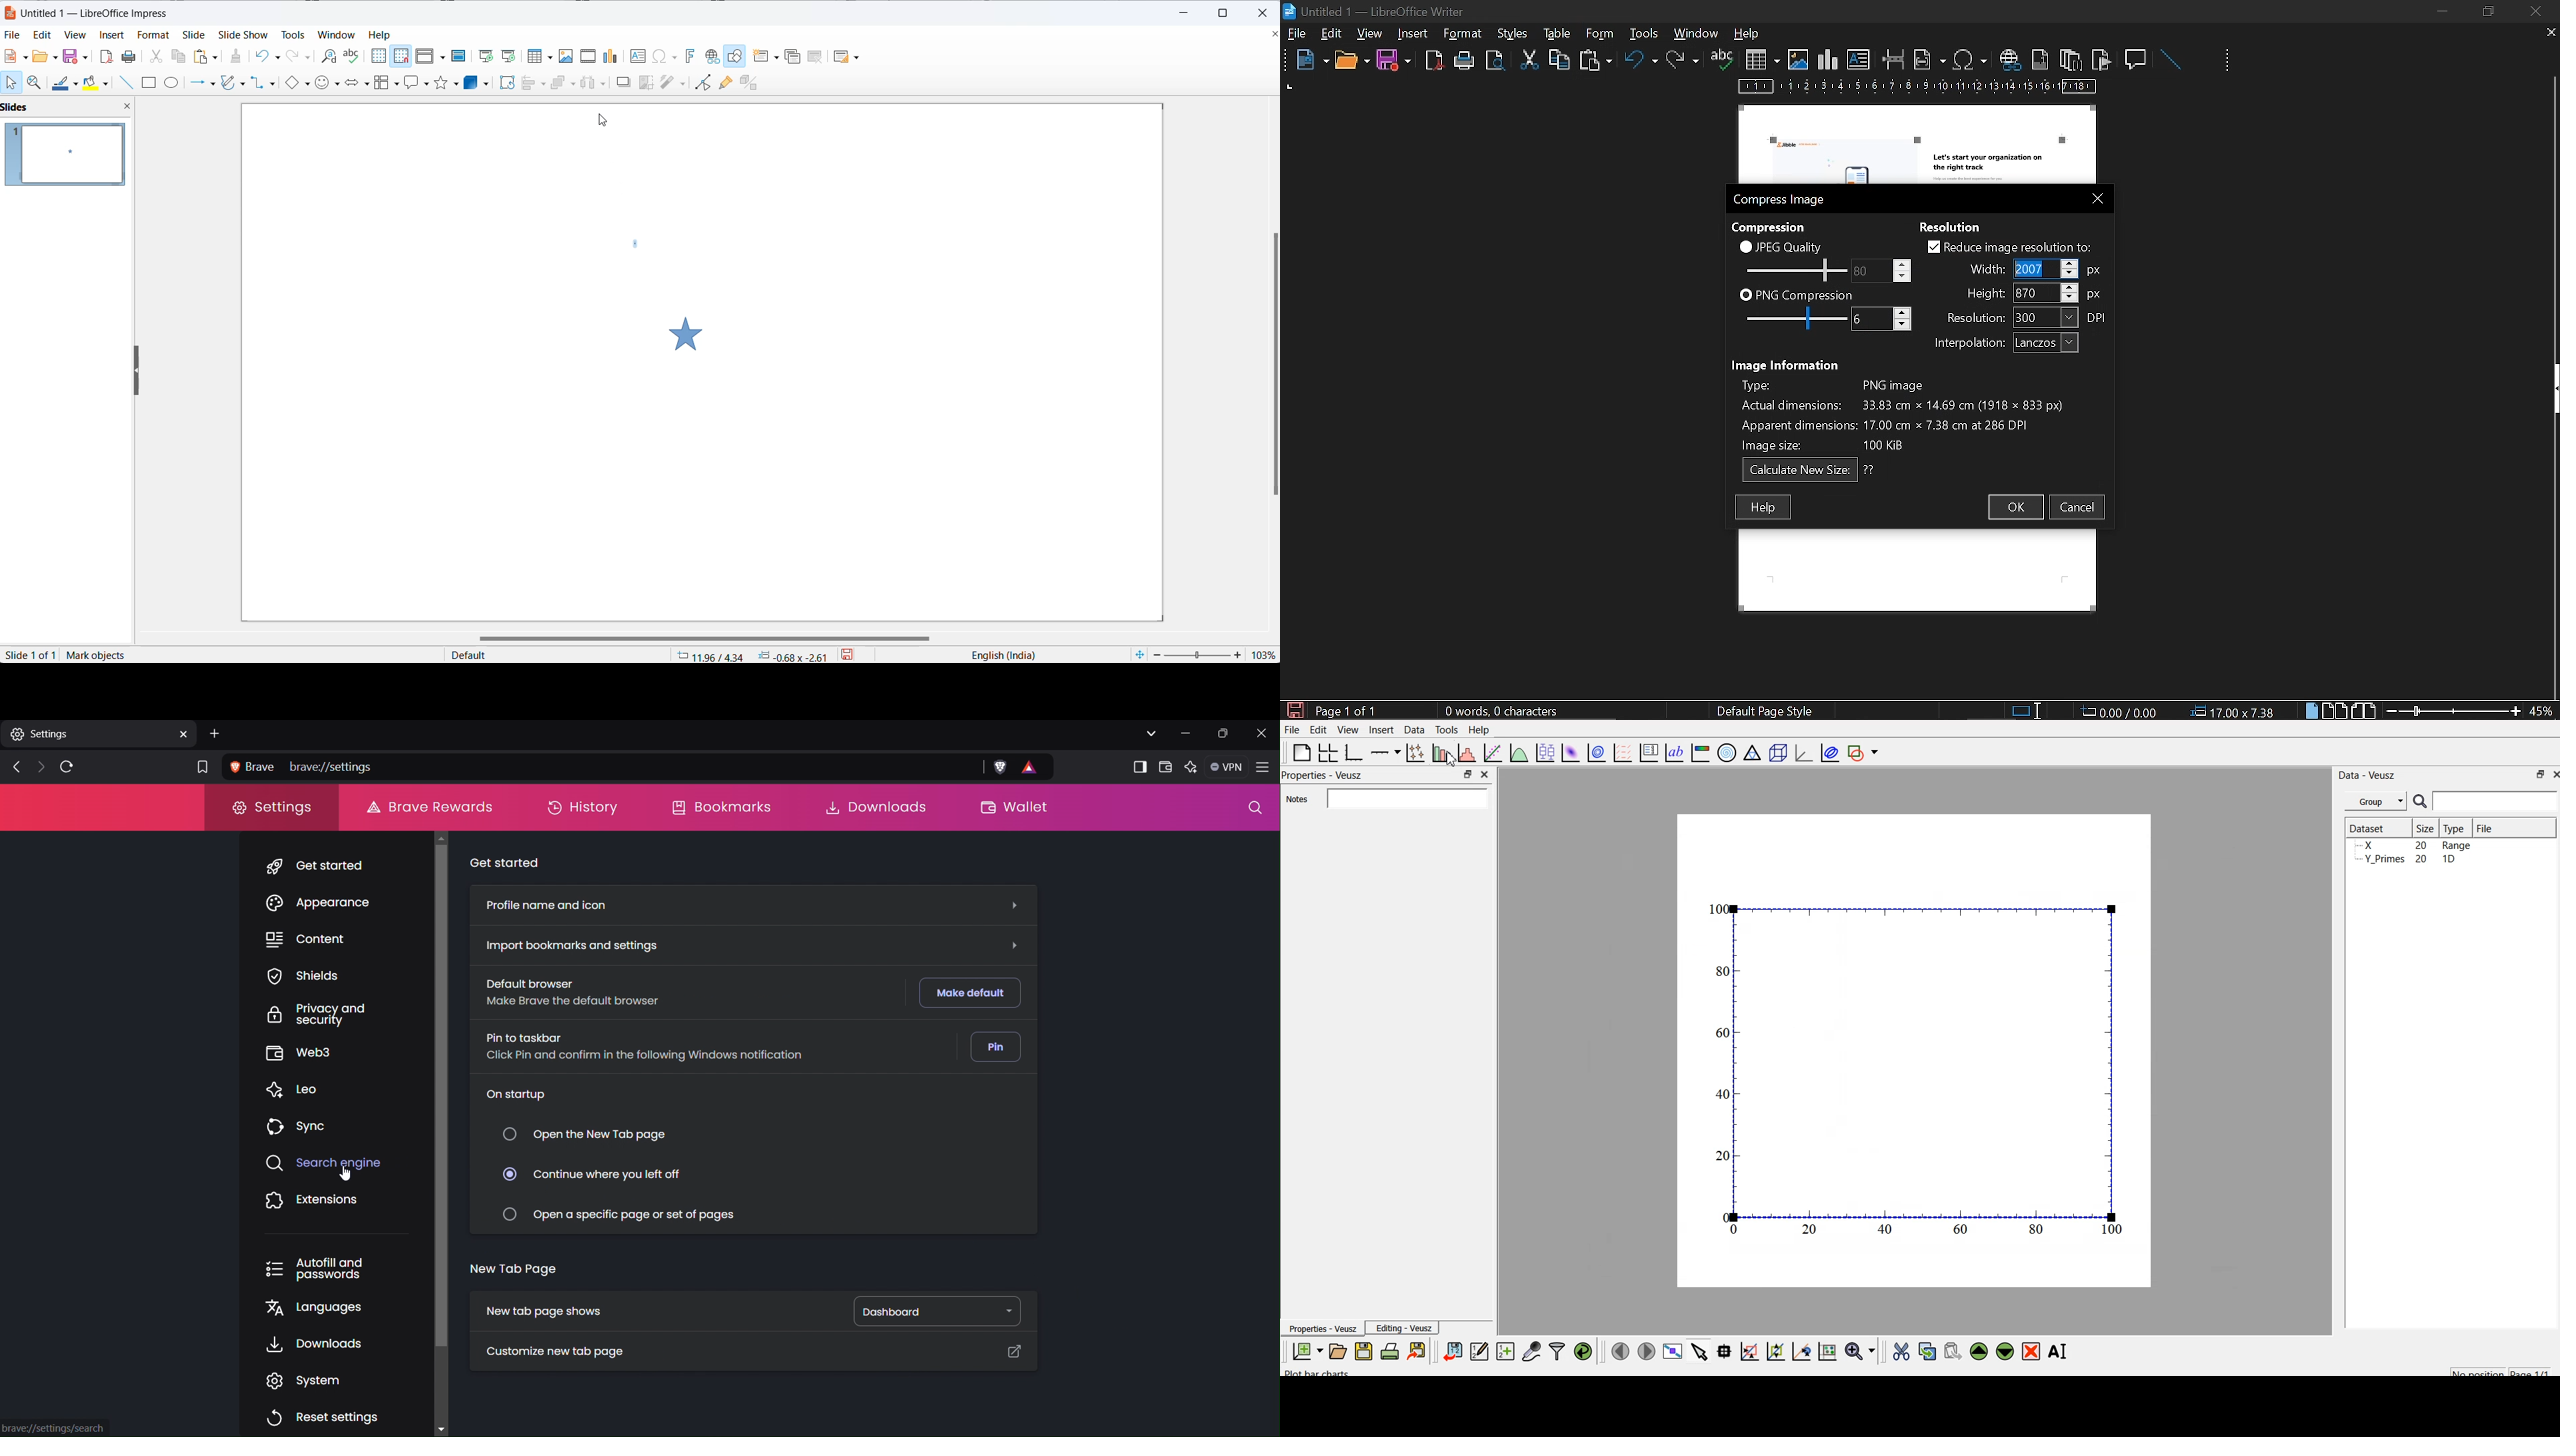 This screenshot has width=2576, height=1456. What do you see at coordinates (1763, 507) in the screenshot?
I see `help` at bounding box center [1763, 507].